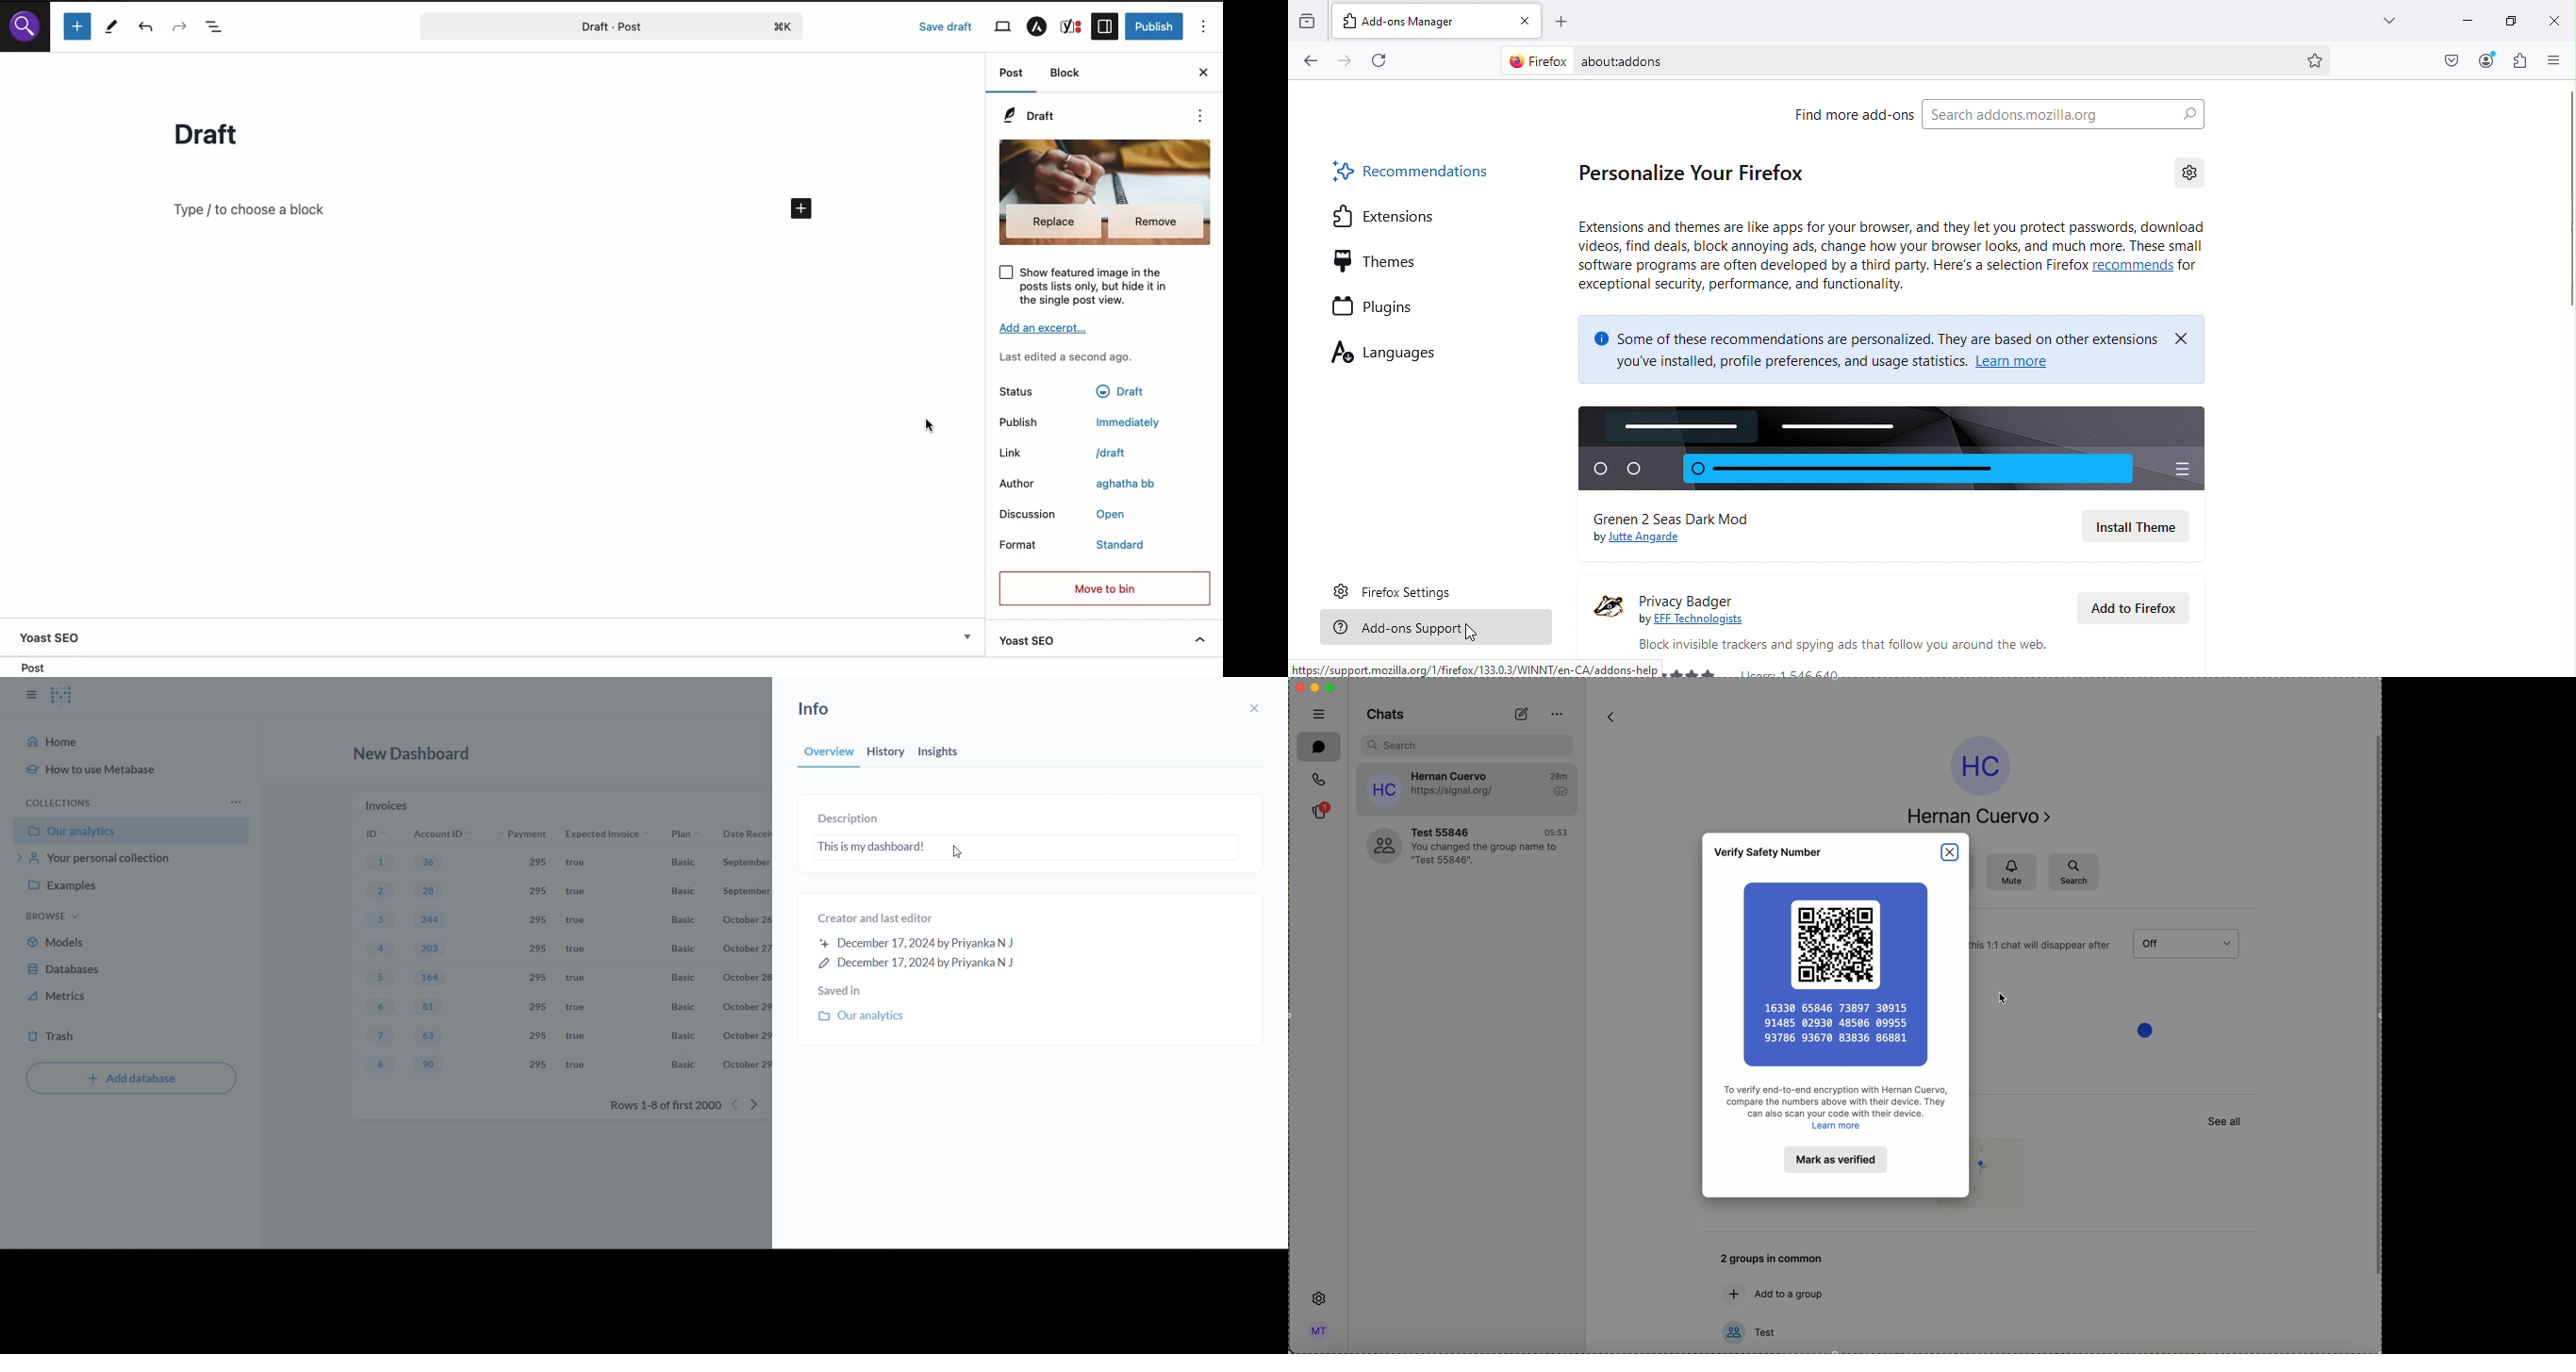 This screenshot has width=2576, height=1372. Describe the element at coordinates (1113, 514) in the screenshot. I see `text` at that location.